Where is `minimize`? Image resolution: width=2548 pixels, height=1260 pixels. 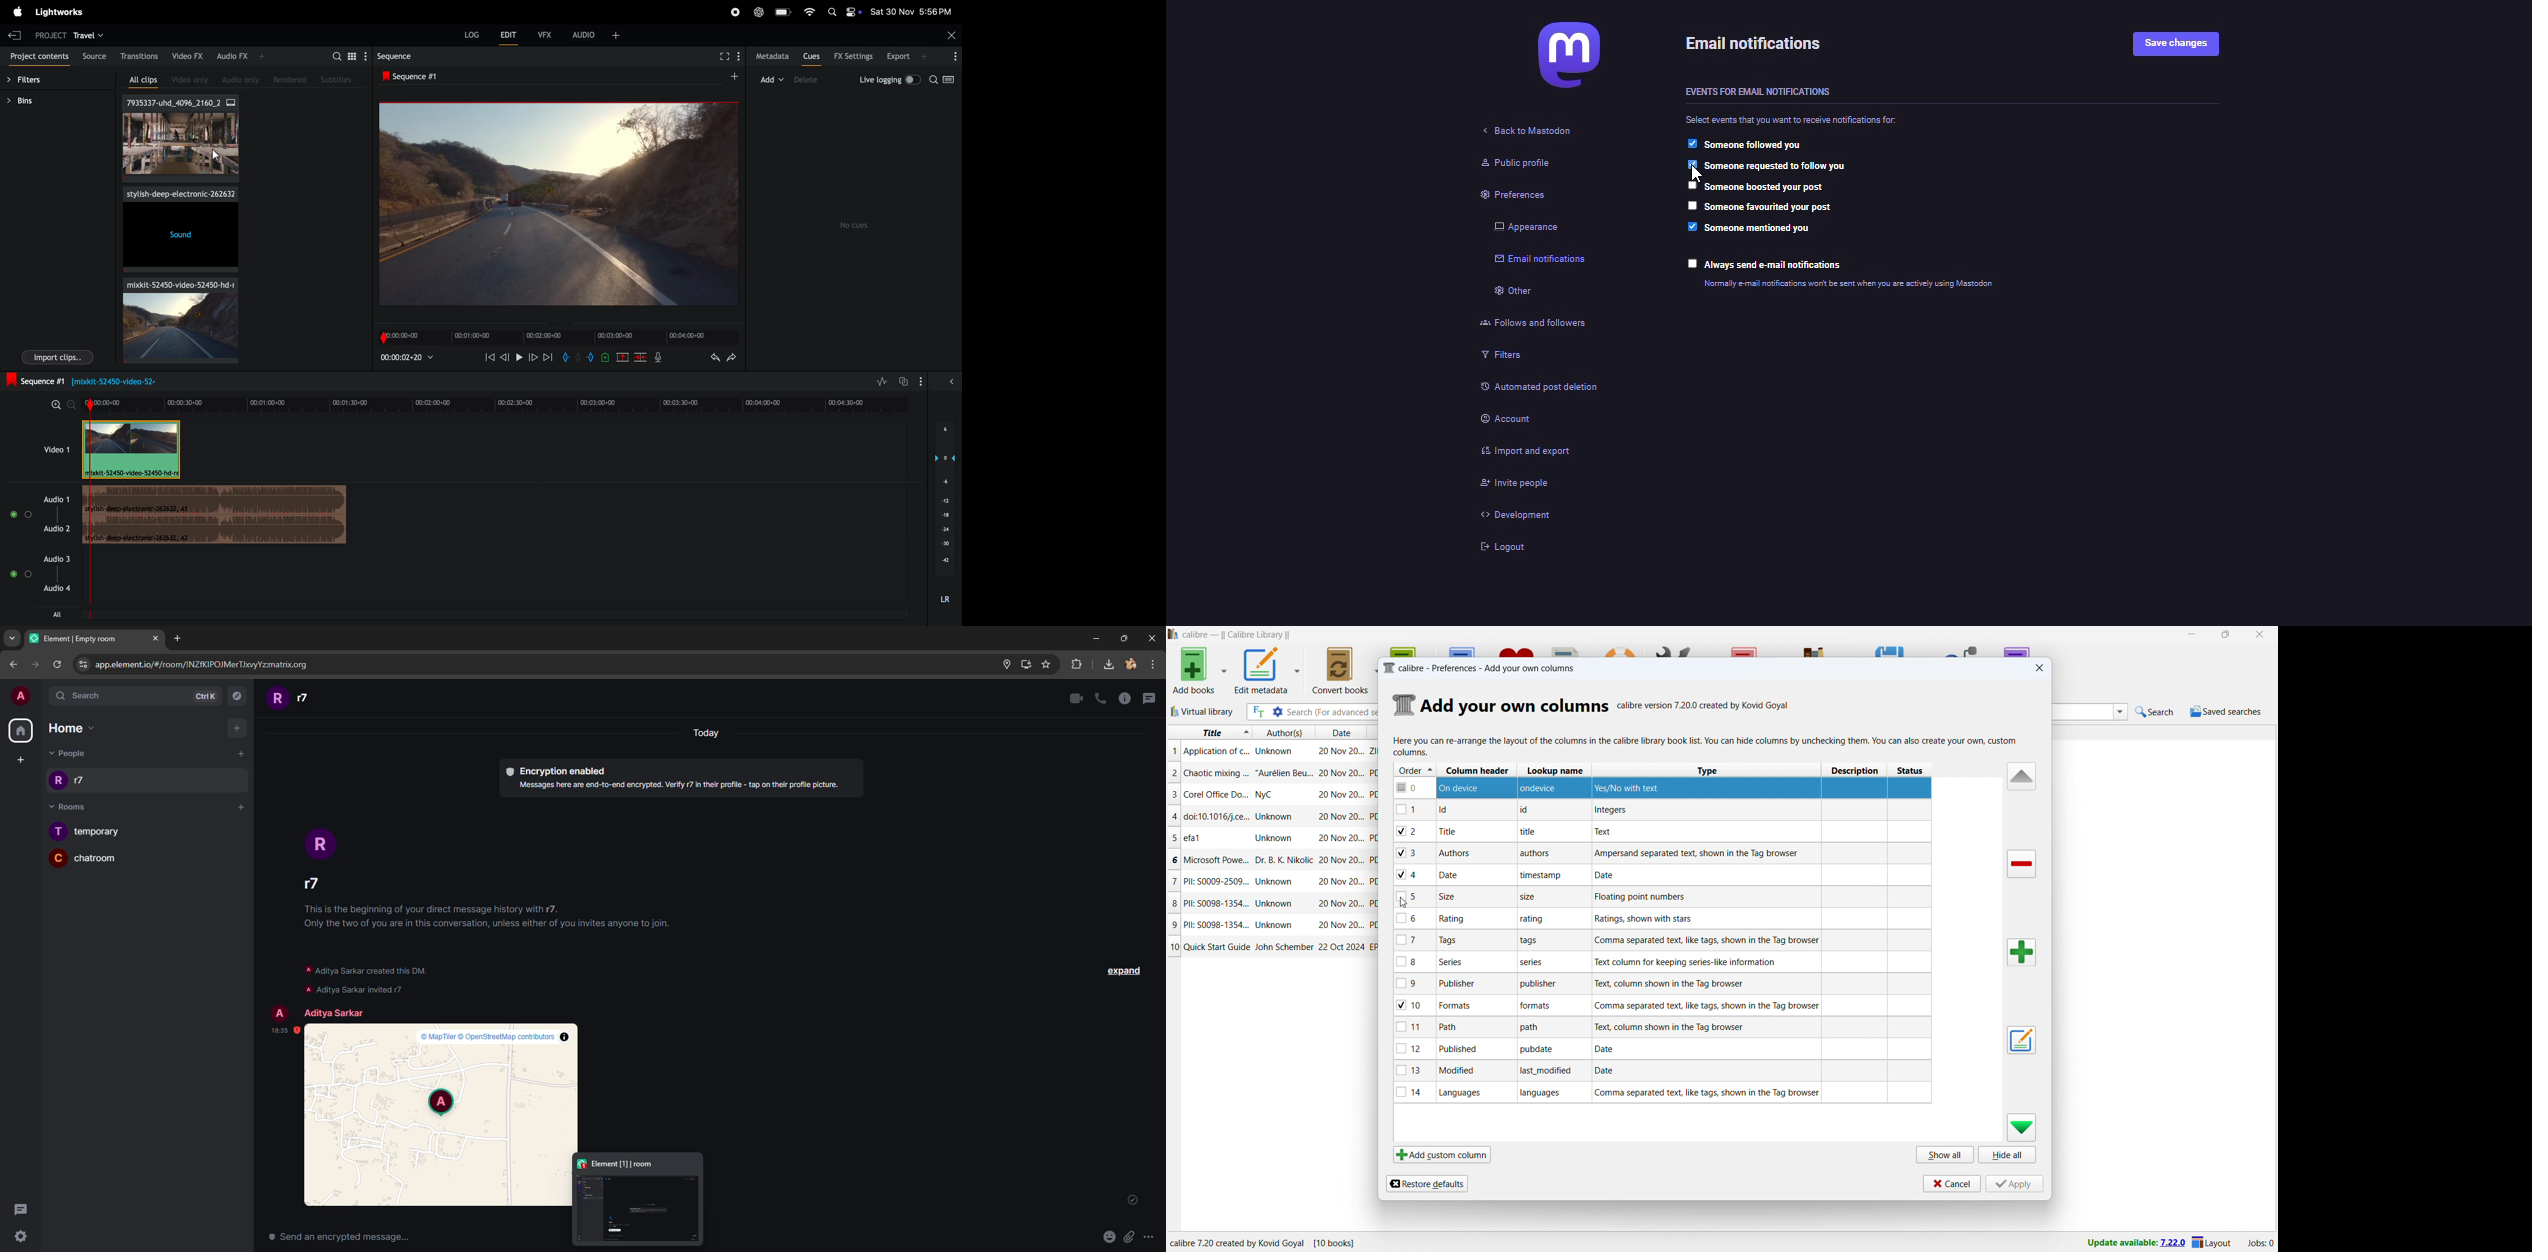
minimize is located at coordinates (1096, 639).